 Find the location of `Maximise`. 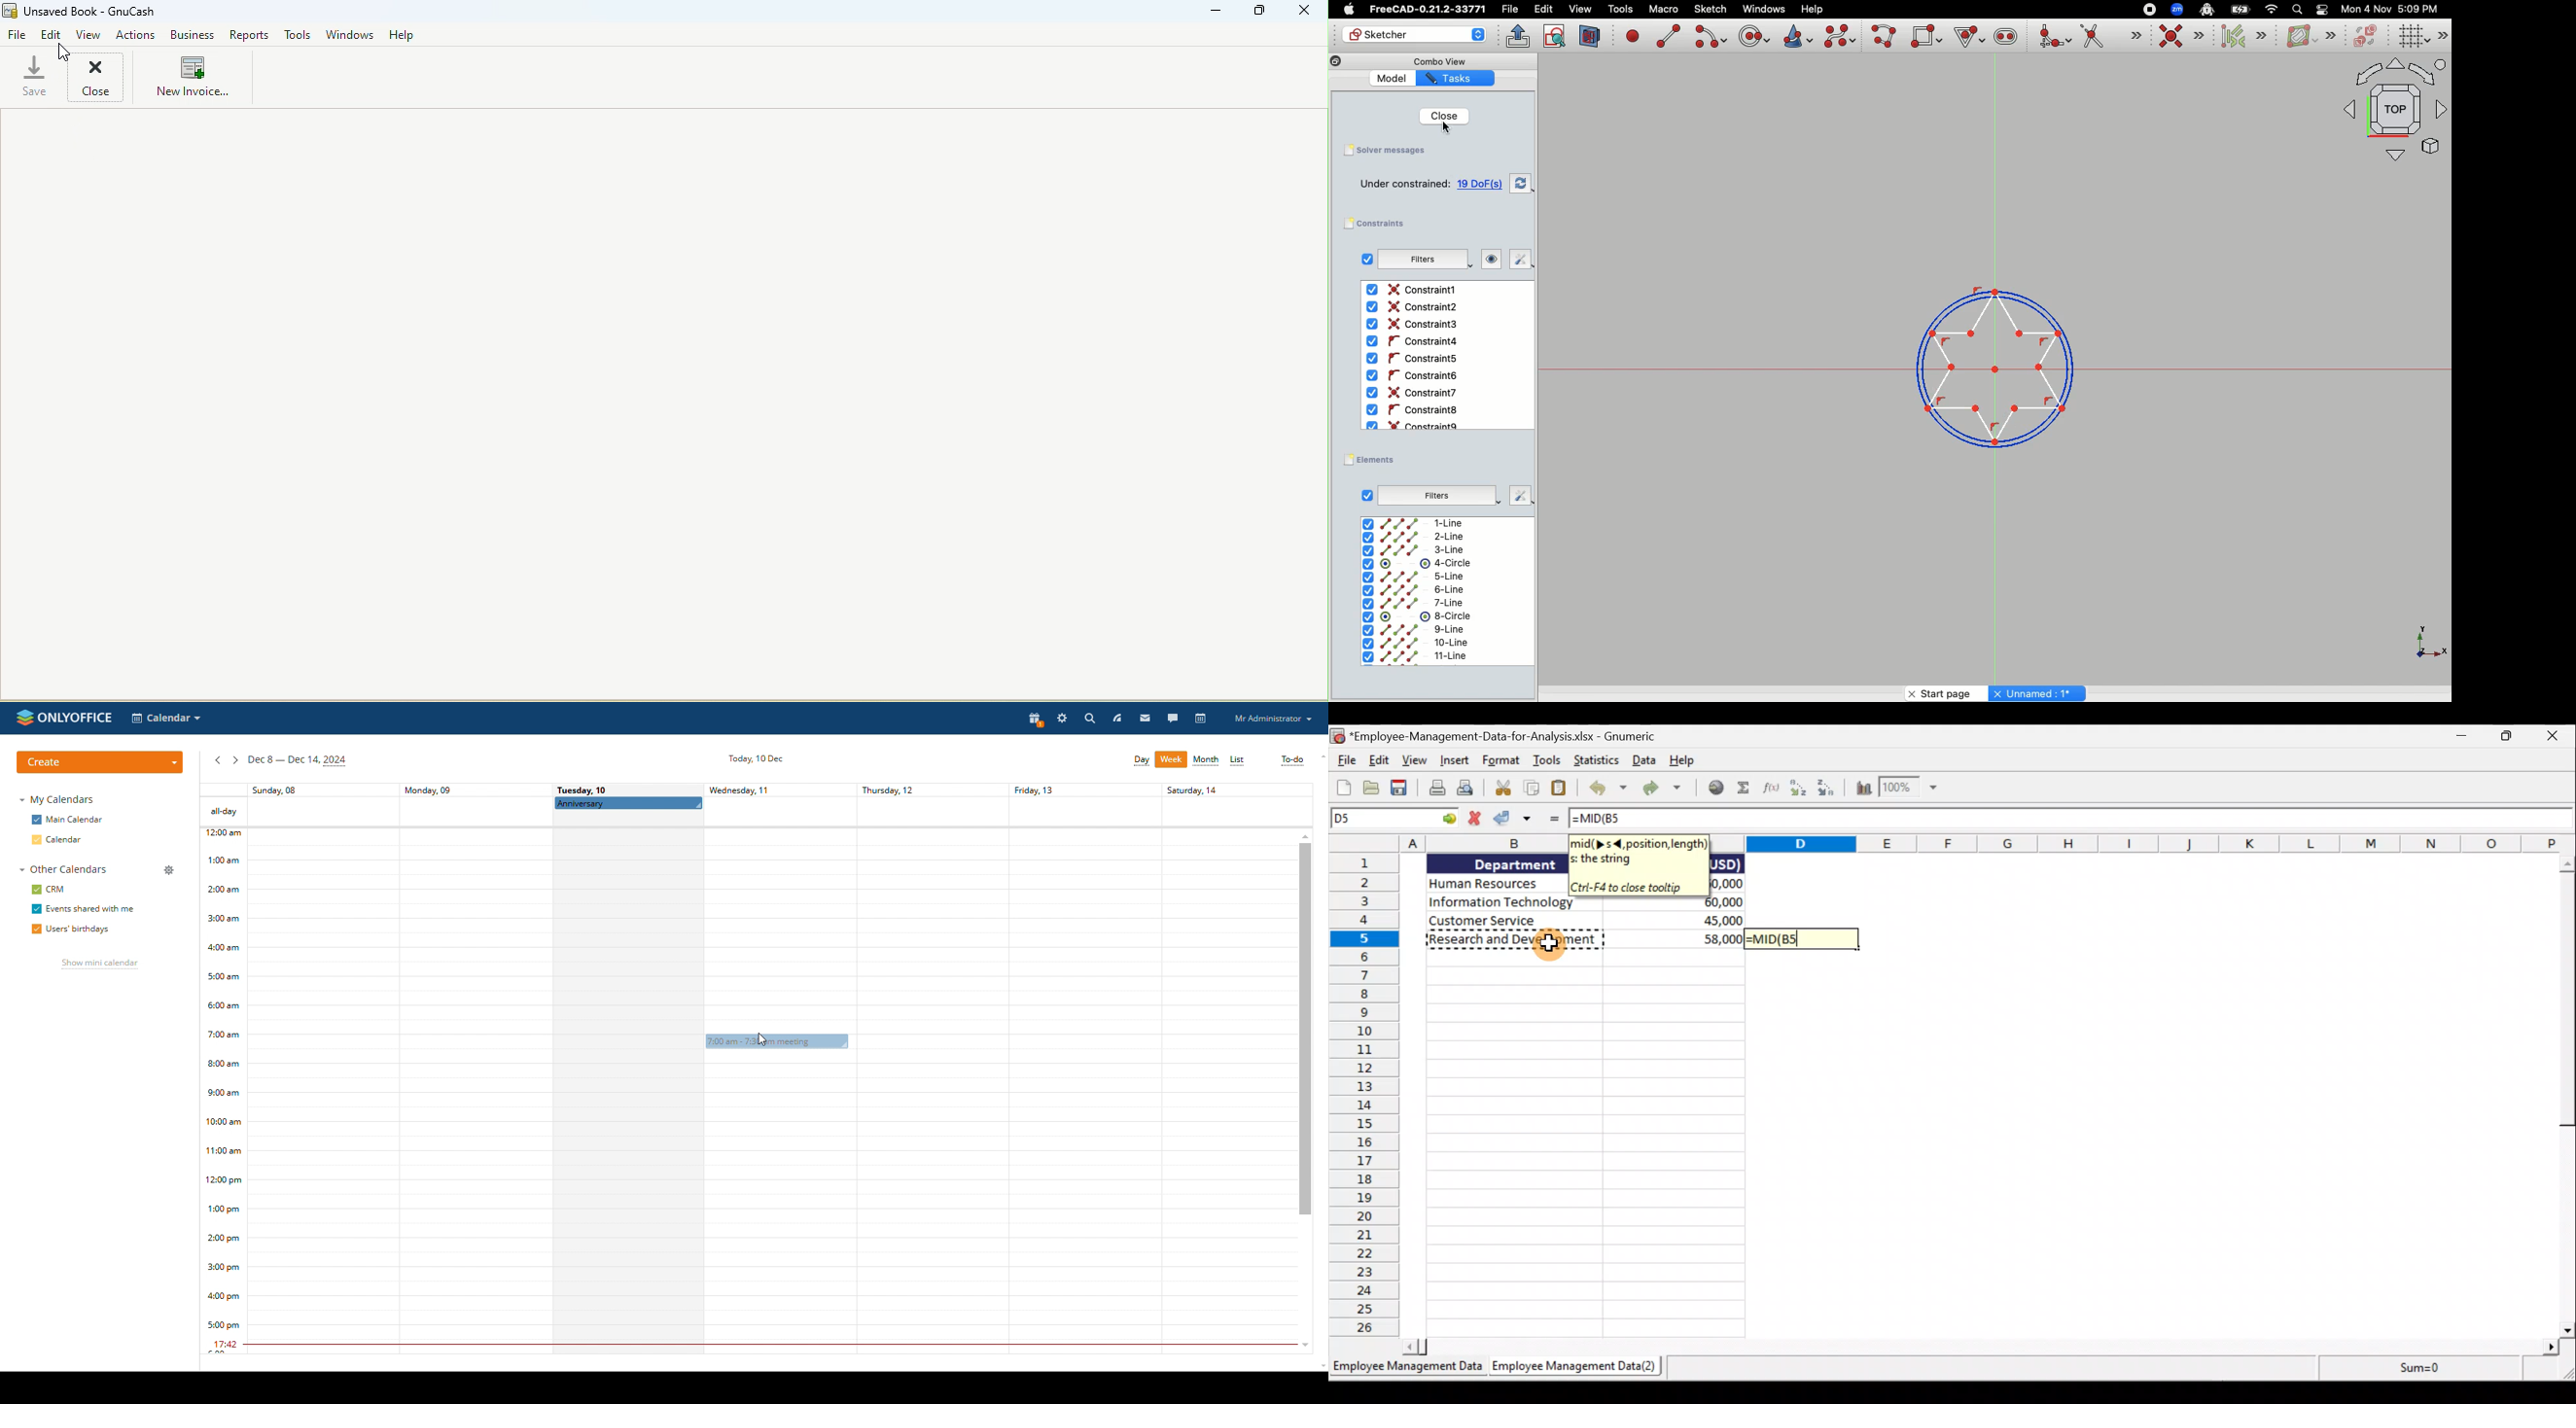

Maximise is located at coordinates (2512, 738).